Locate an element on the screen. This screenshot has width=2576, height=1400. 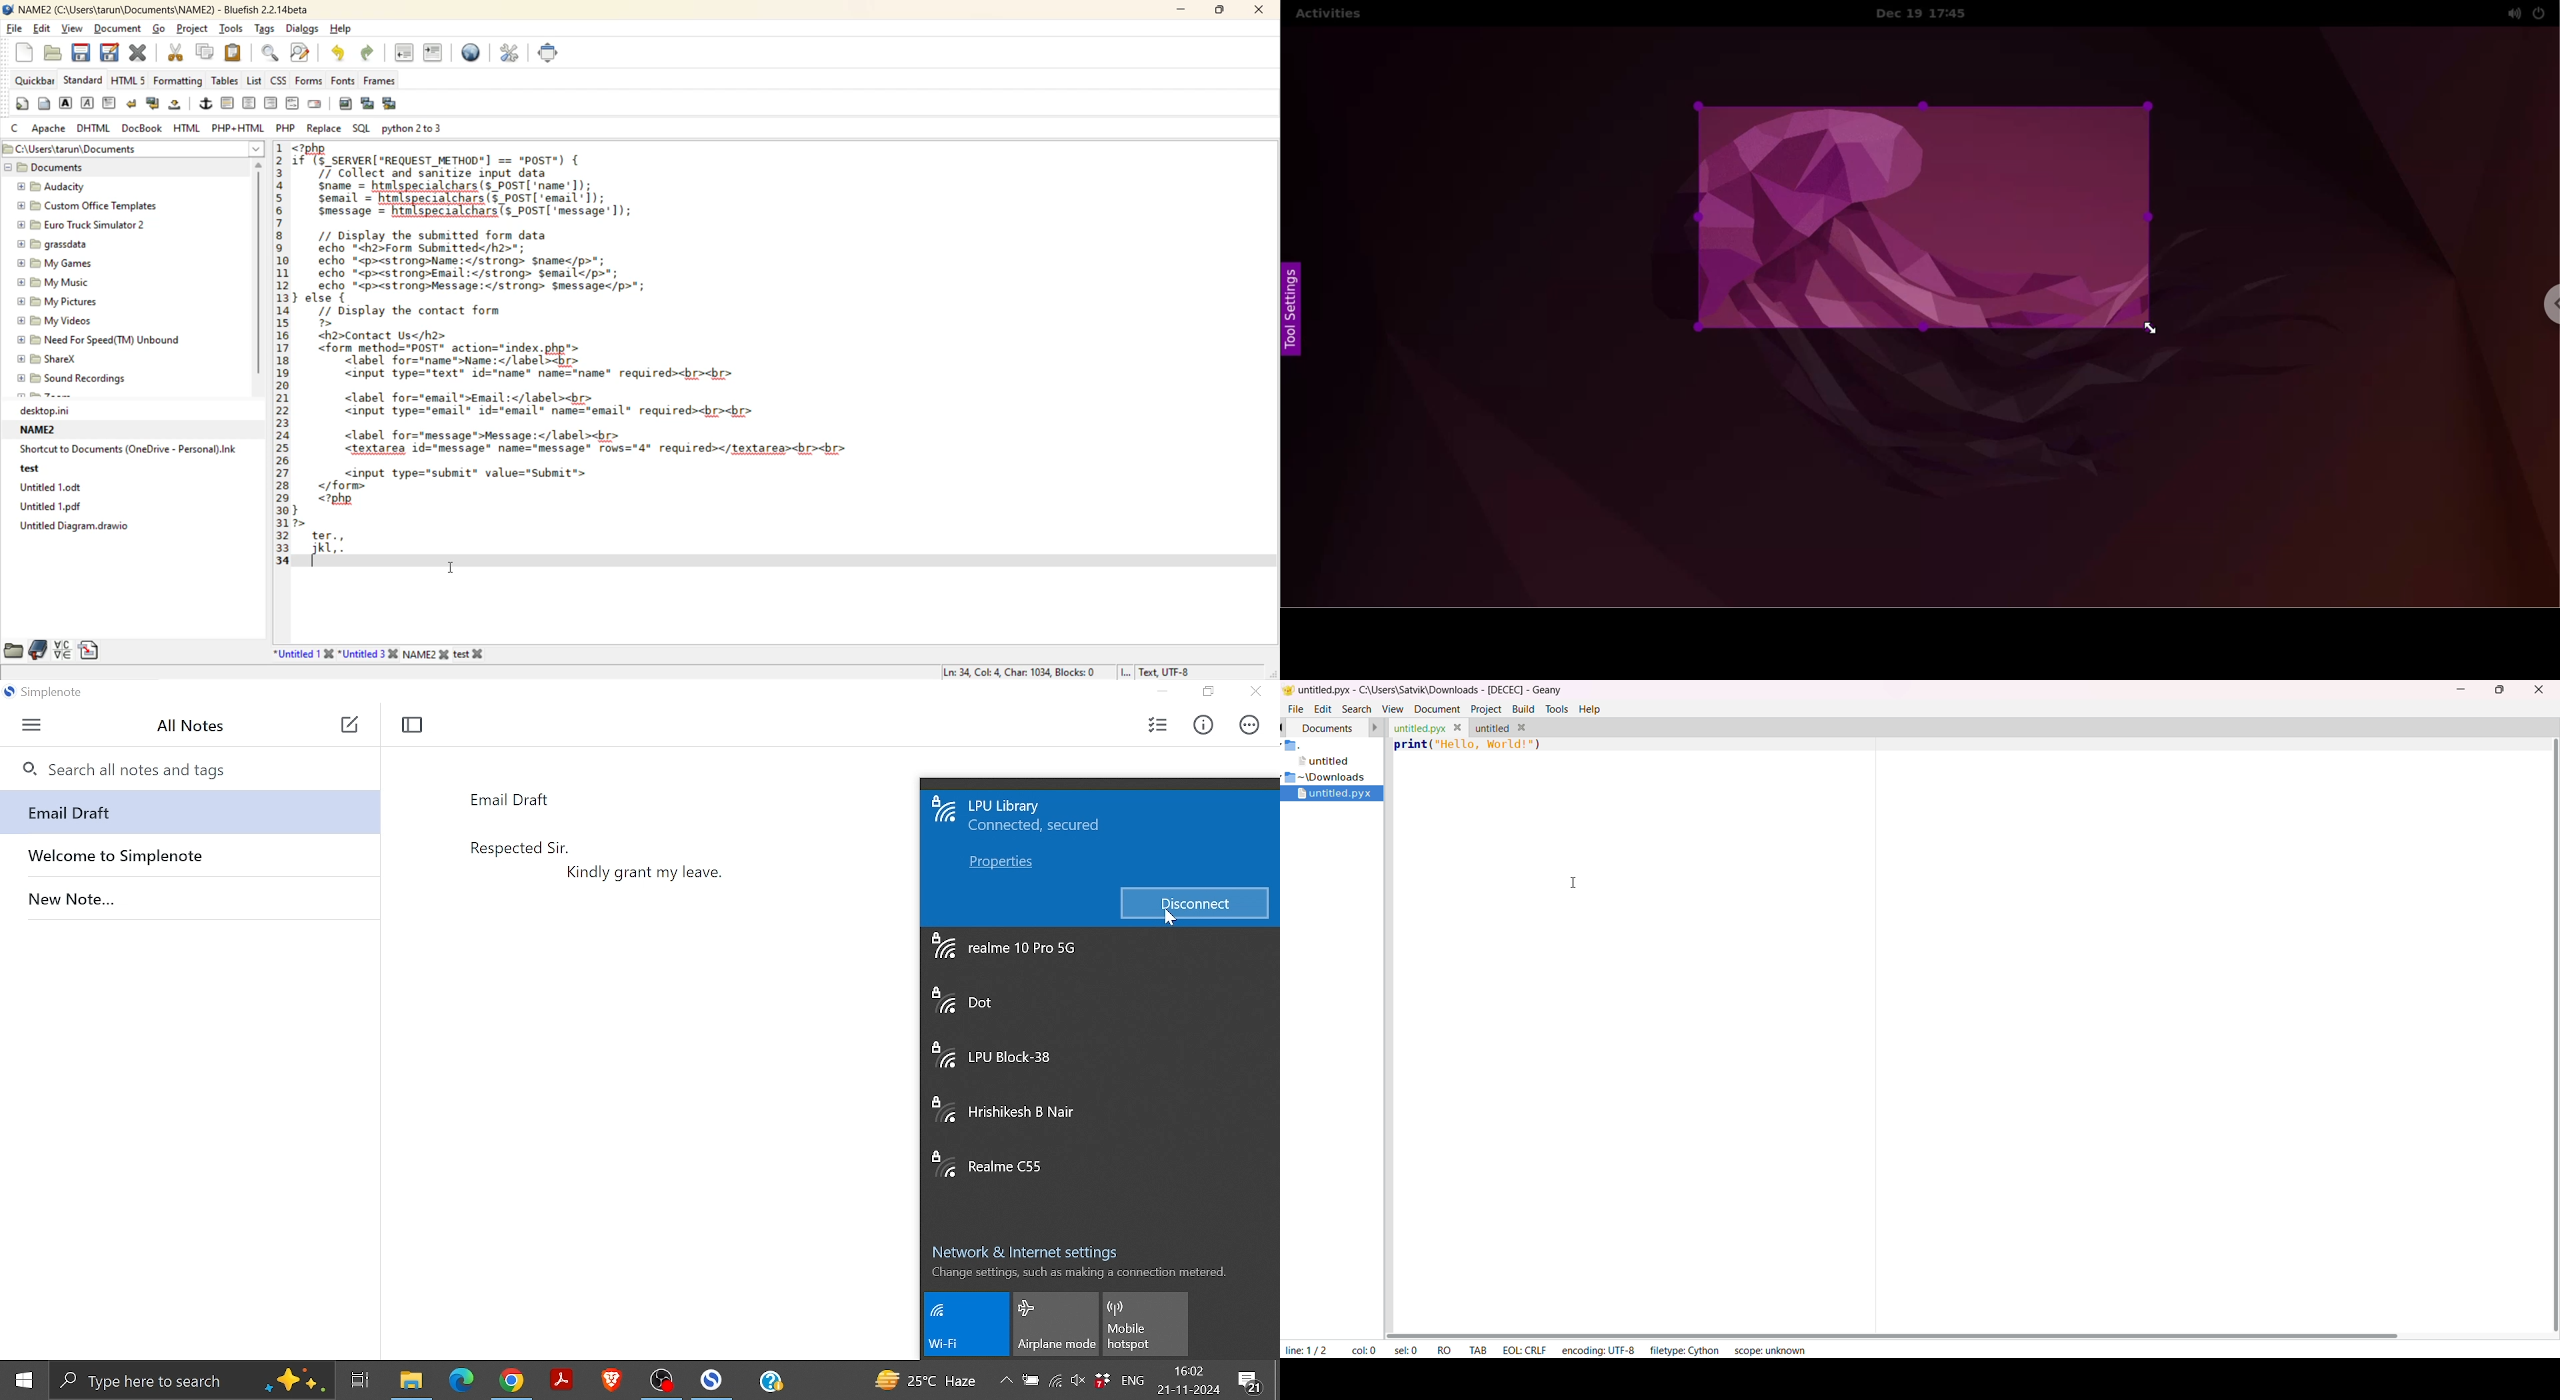
Custom Office Templates is located at coordinates (90, 205).